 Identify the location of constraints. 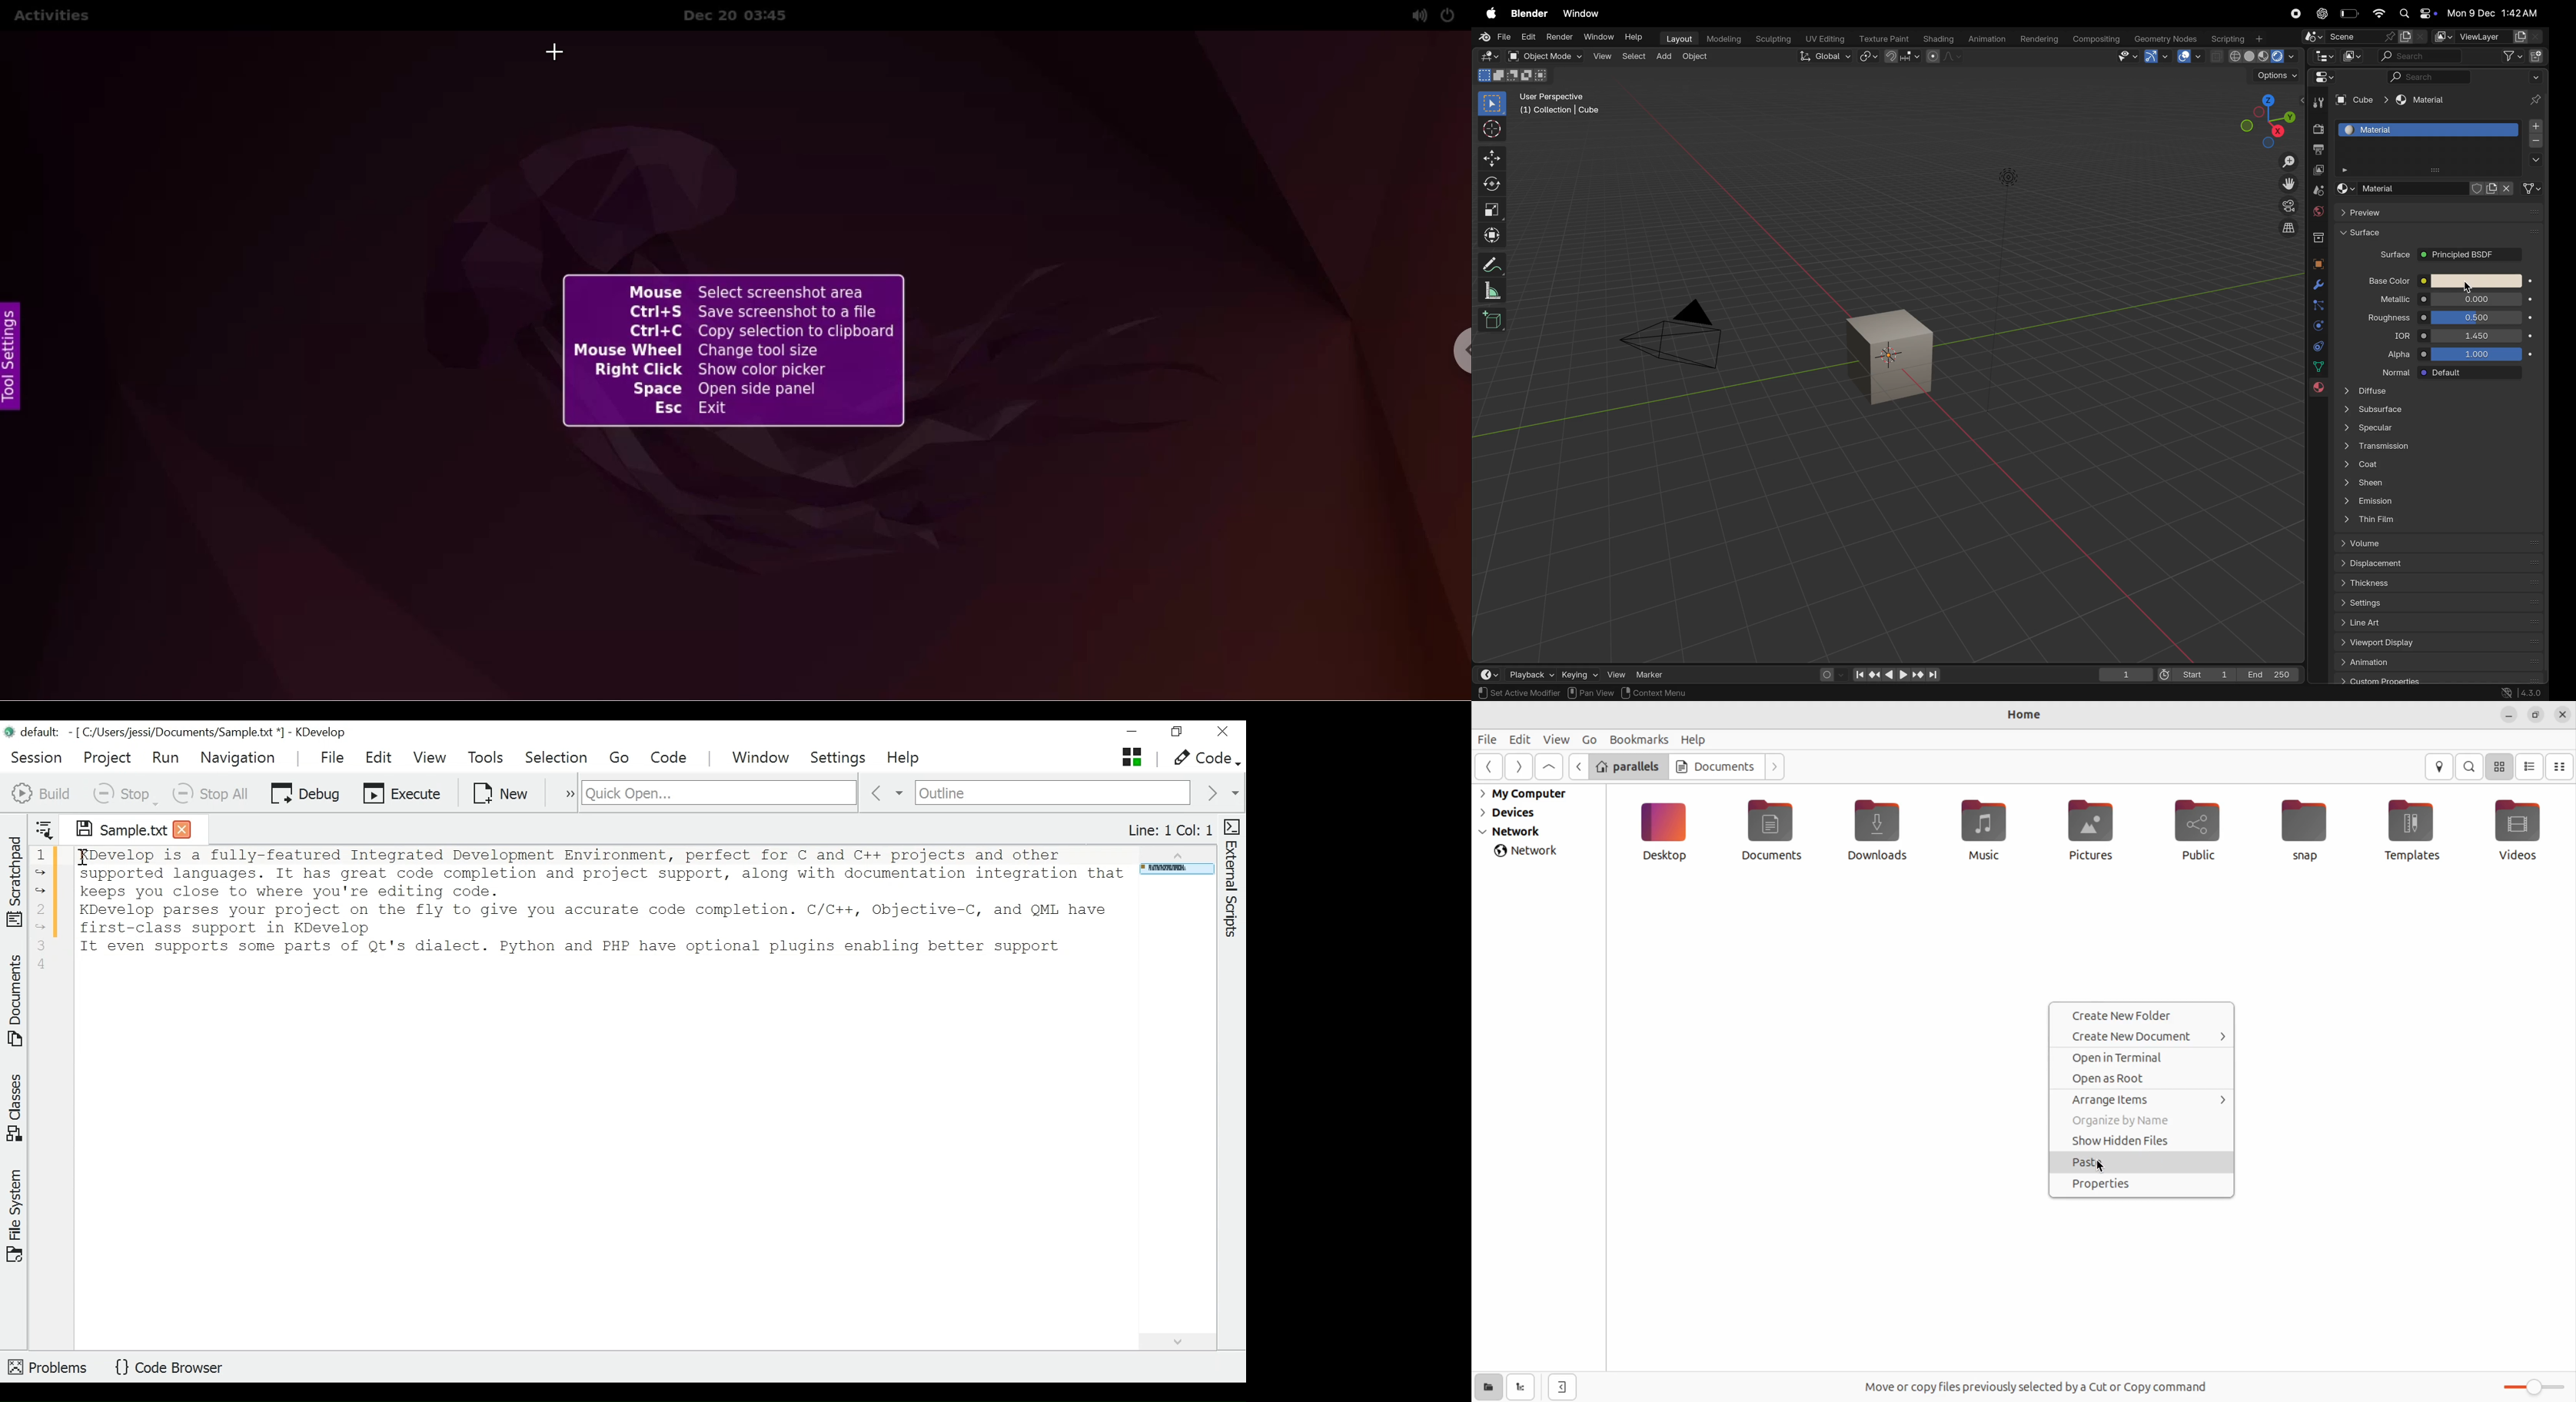
(2317, 345).